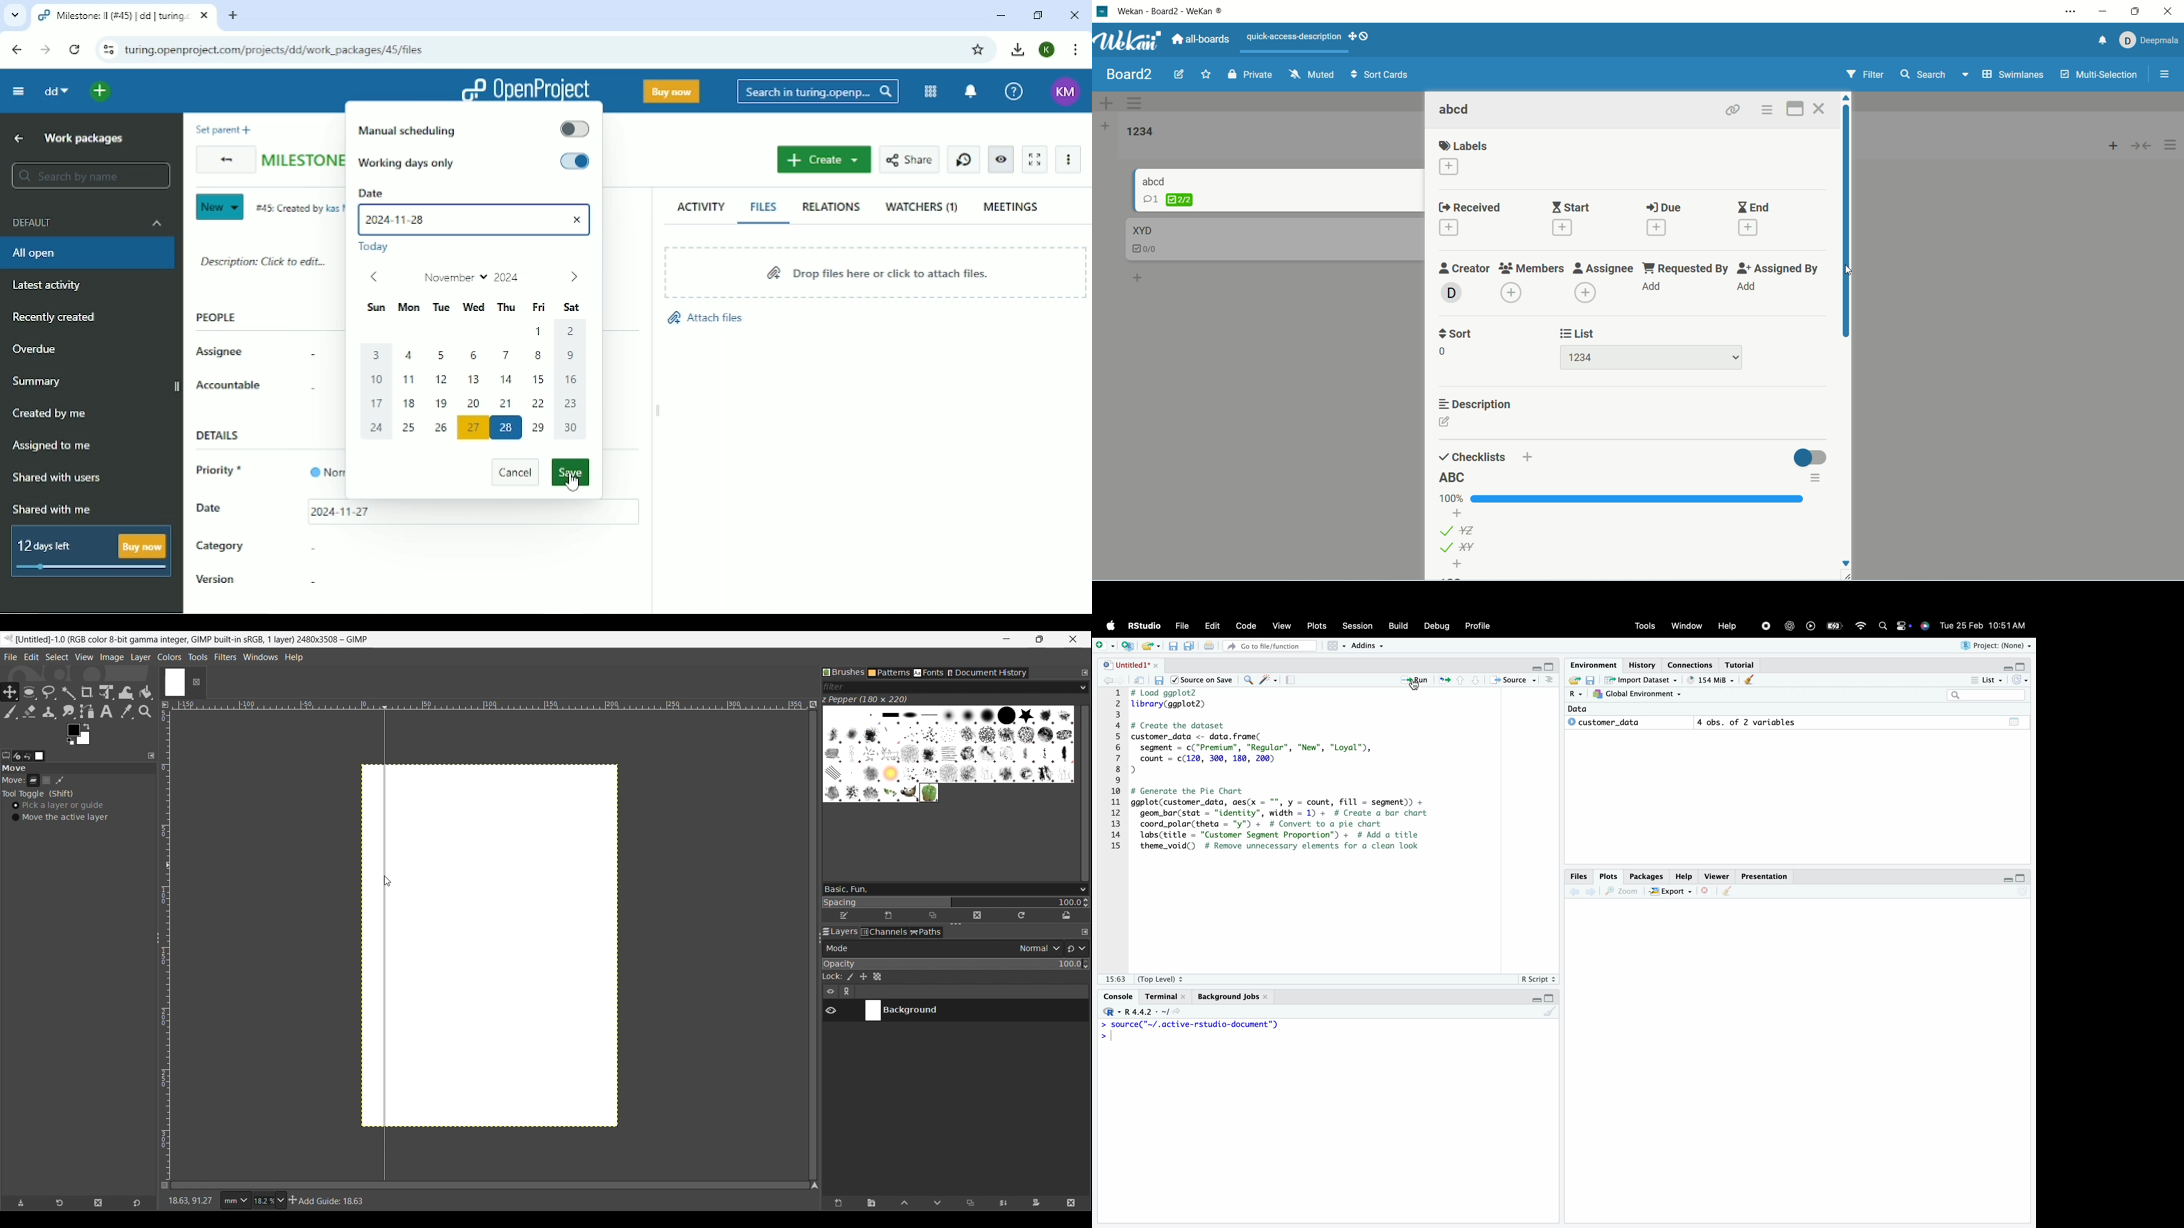 The height and width of the screenshot is (1232, 2184). Describe the element at coordinates (1534, 1001) in the screenshot. I see `minimise` at that location.